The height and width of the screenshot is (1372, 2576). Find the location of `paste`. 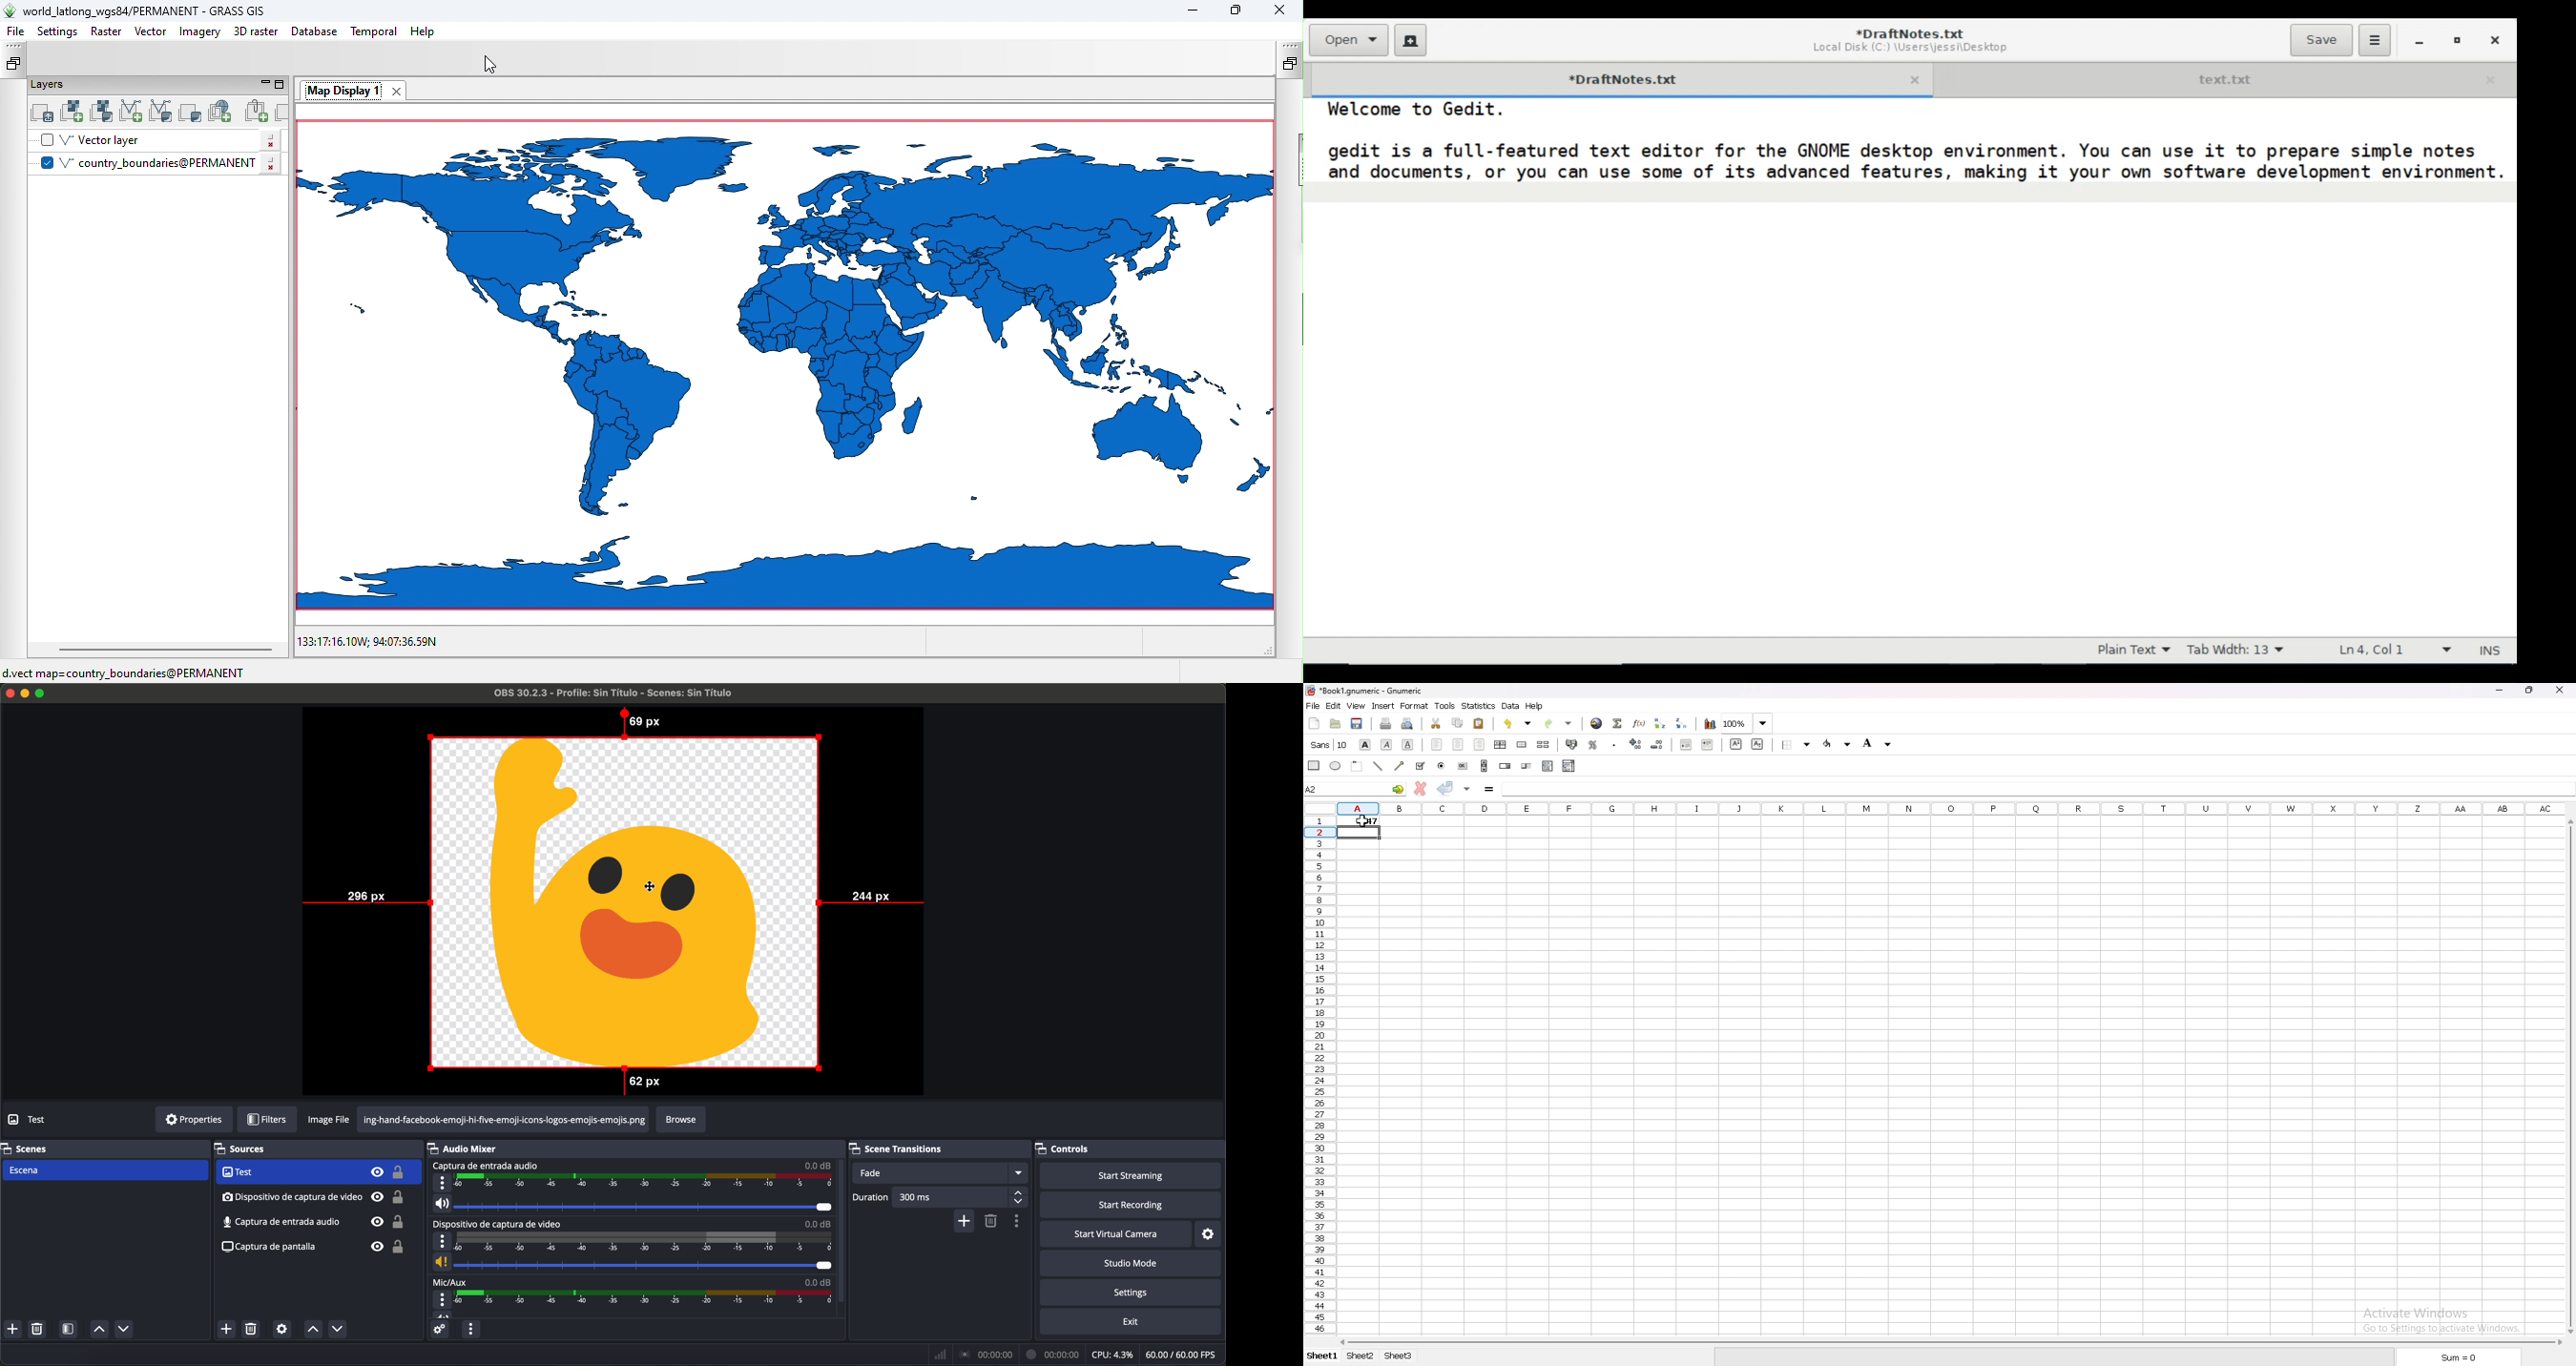

paste is located at coordinates (1480, 723).